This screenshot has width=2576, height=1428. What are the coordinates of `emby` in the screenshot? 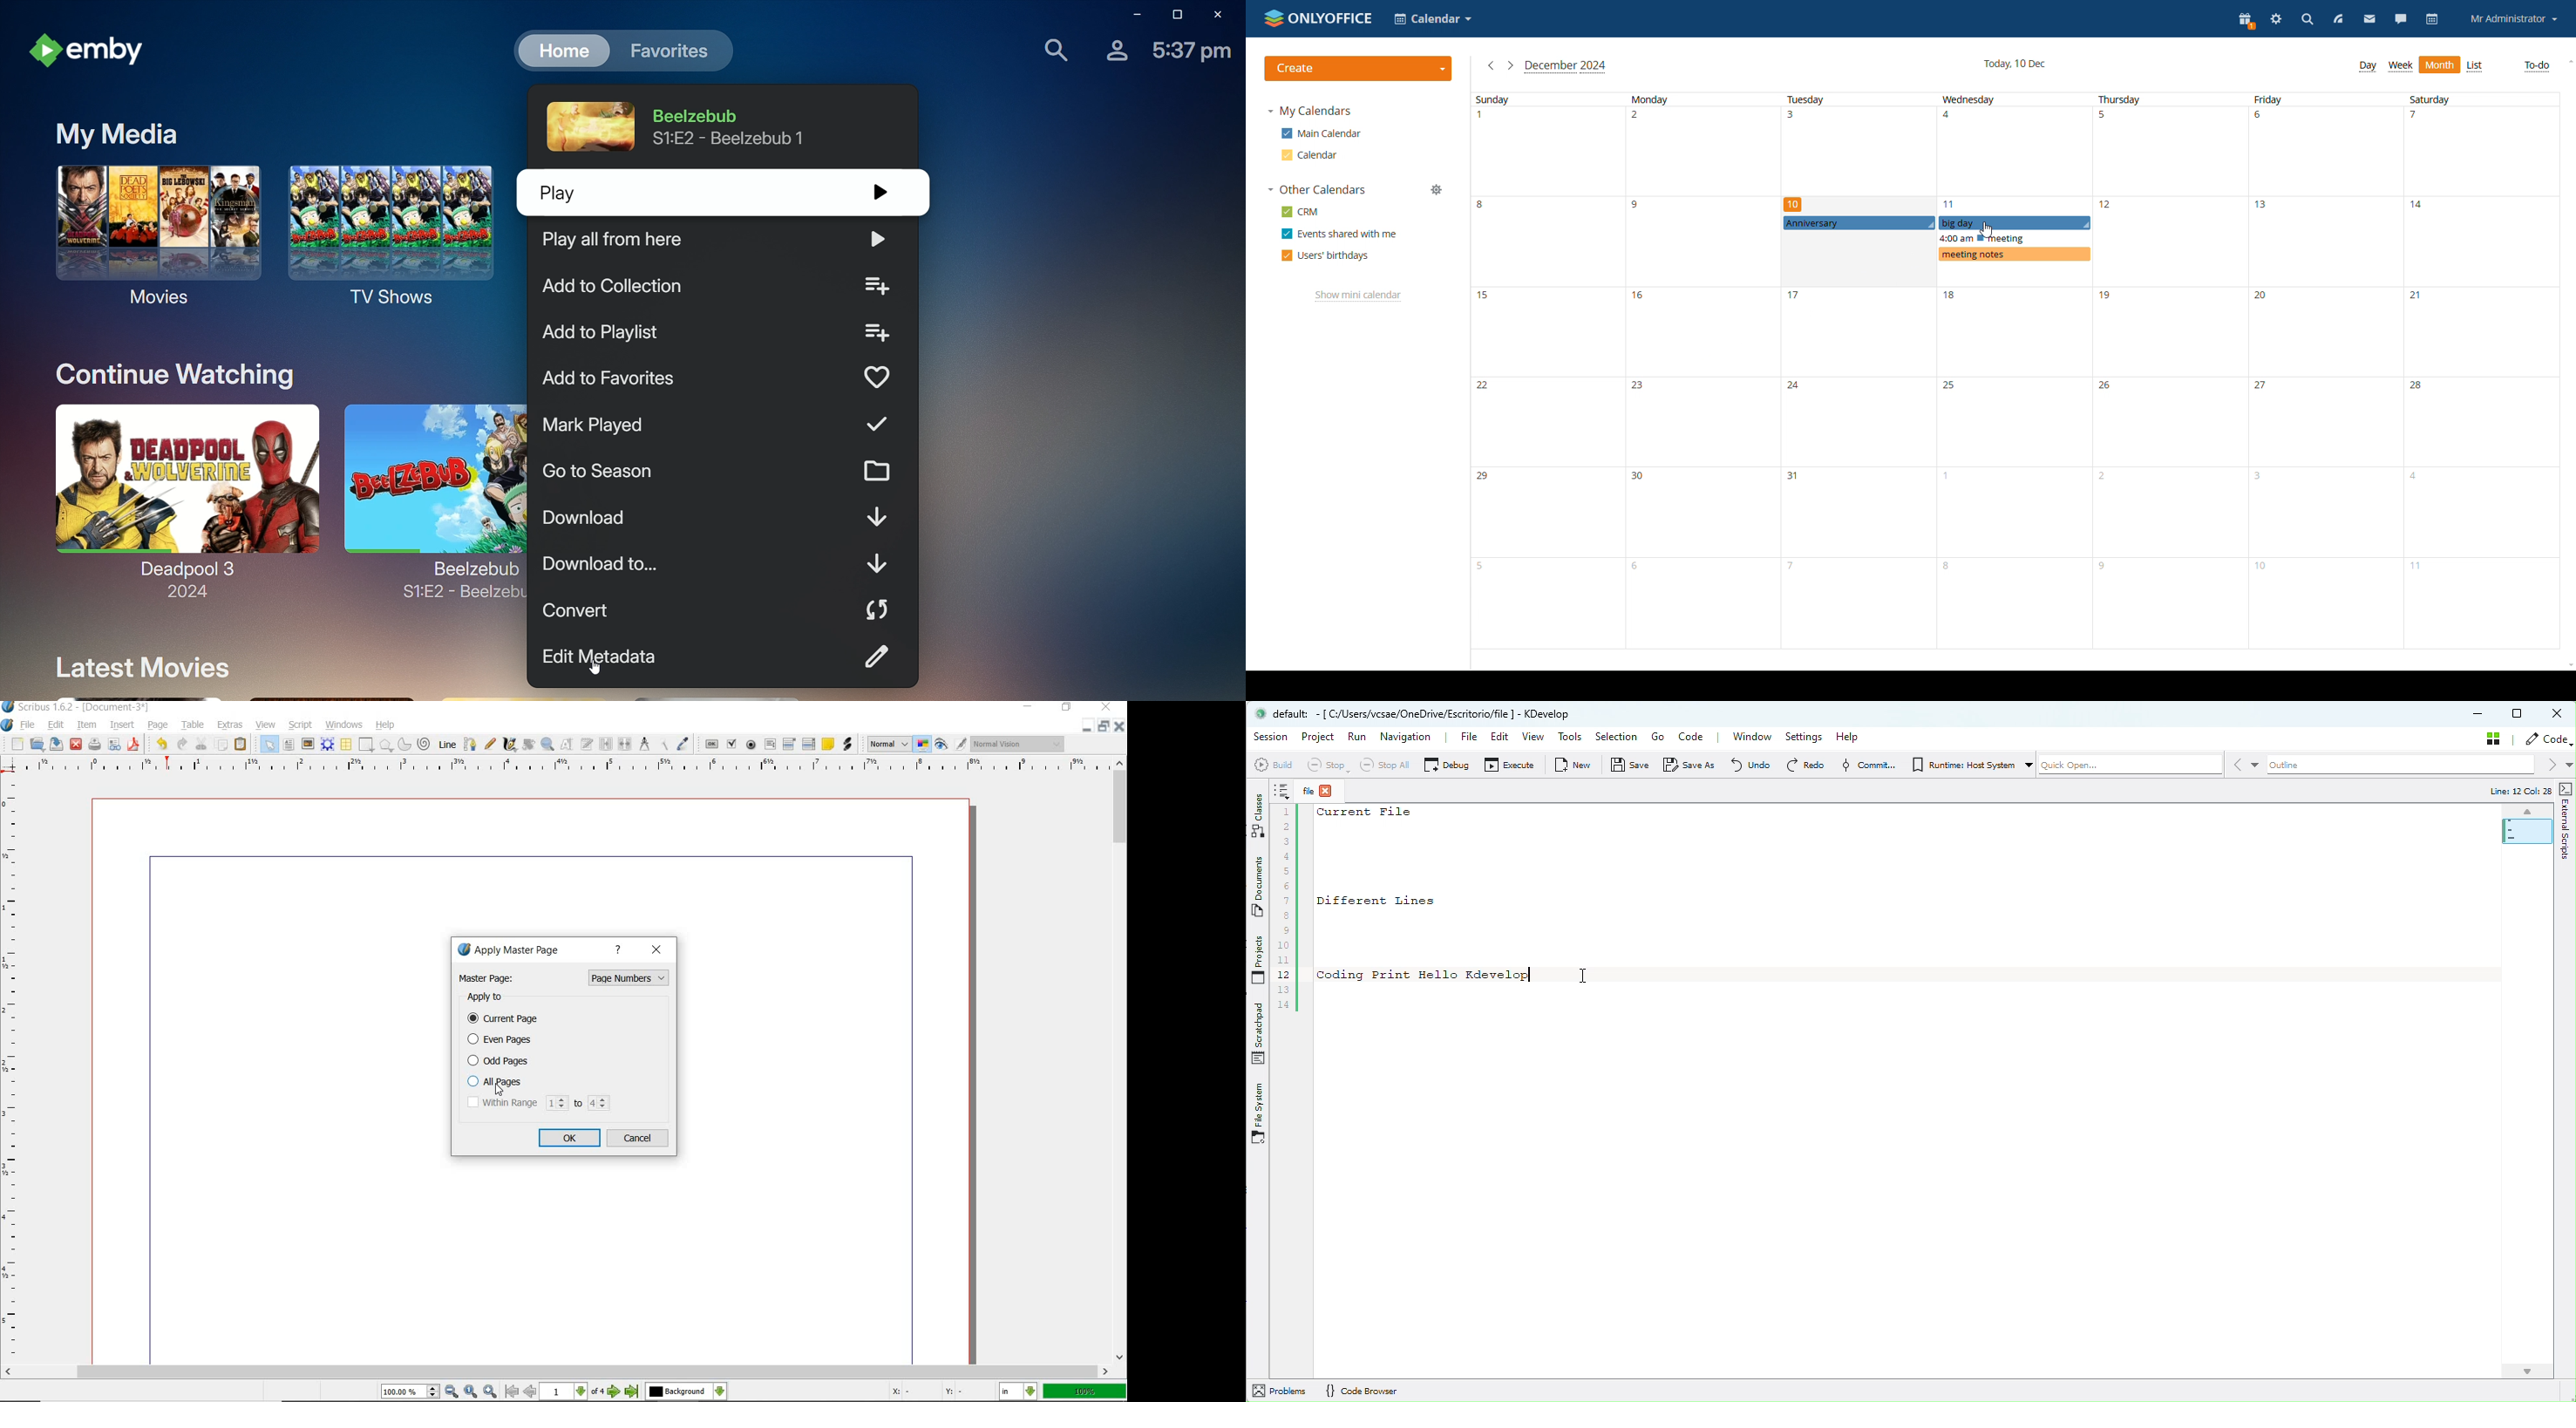 It's located at (117, 52).